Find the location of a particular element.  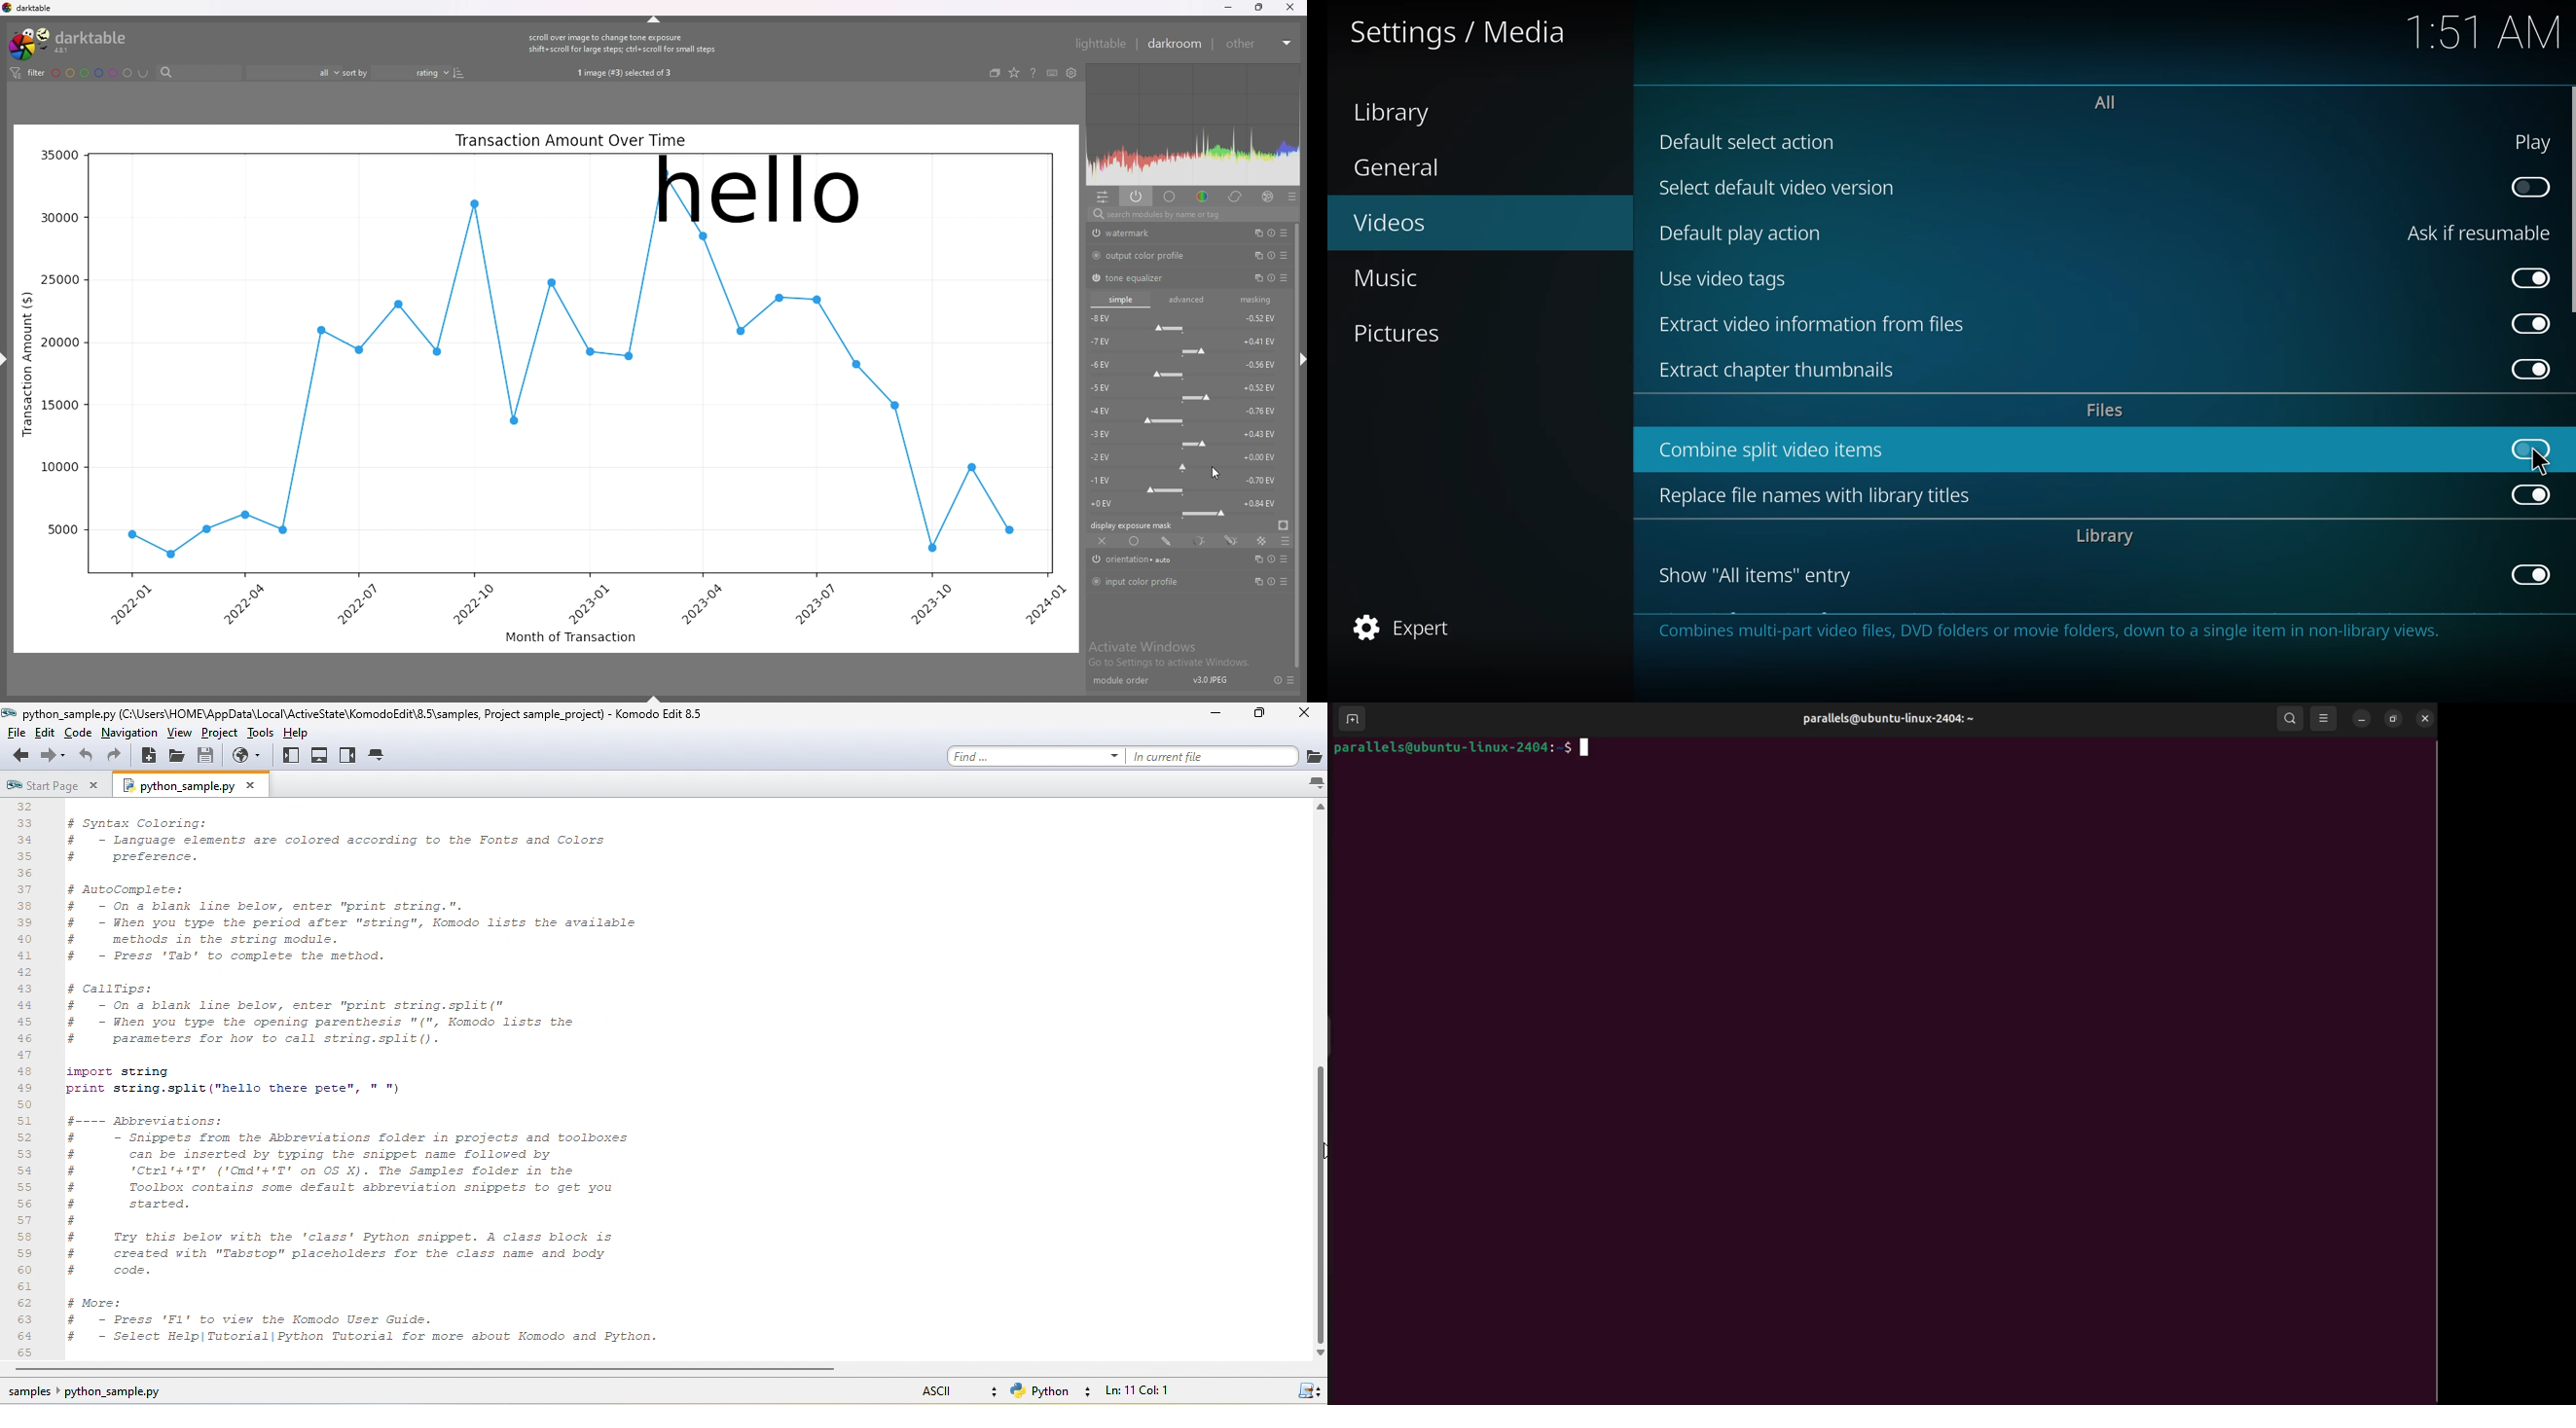

color is located at coordinates (1203, 197).